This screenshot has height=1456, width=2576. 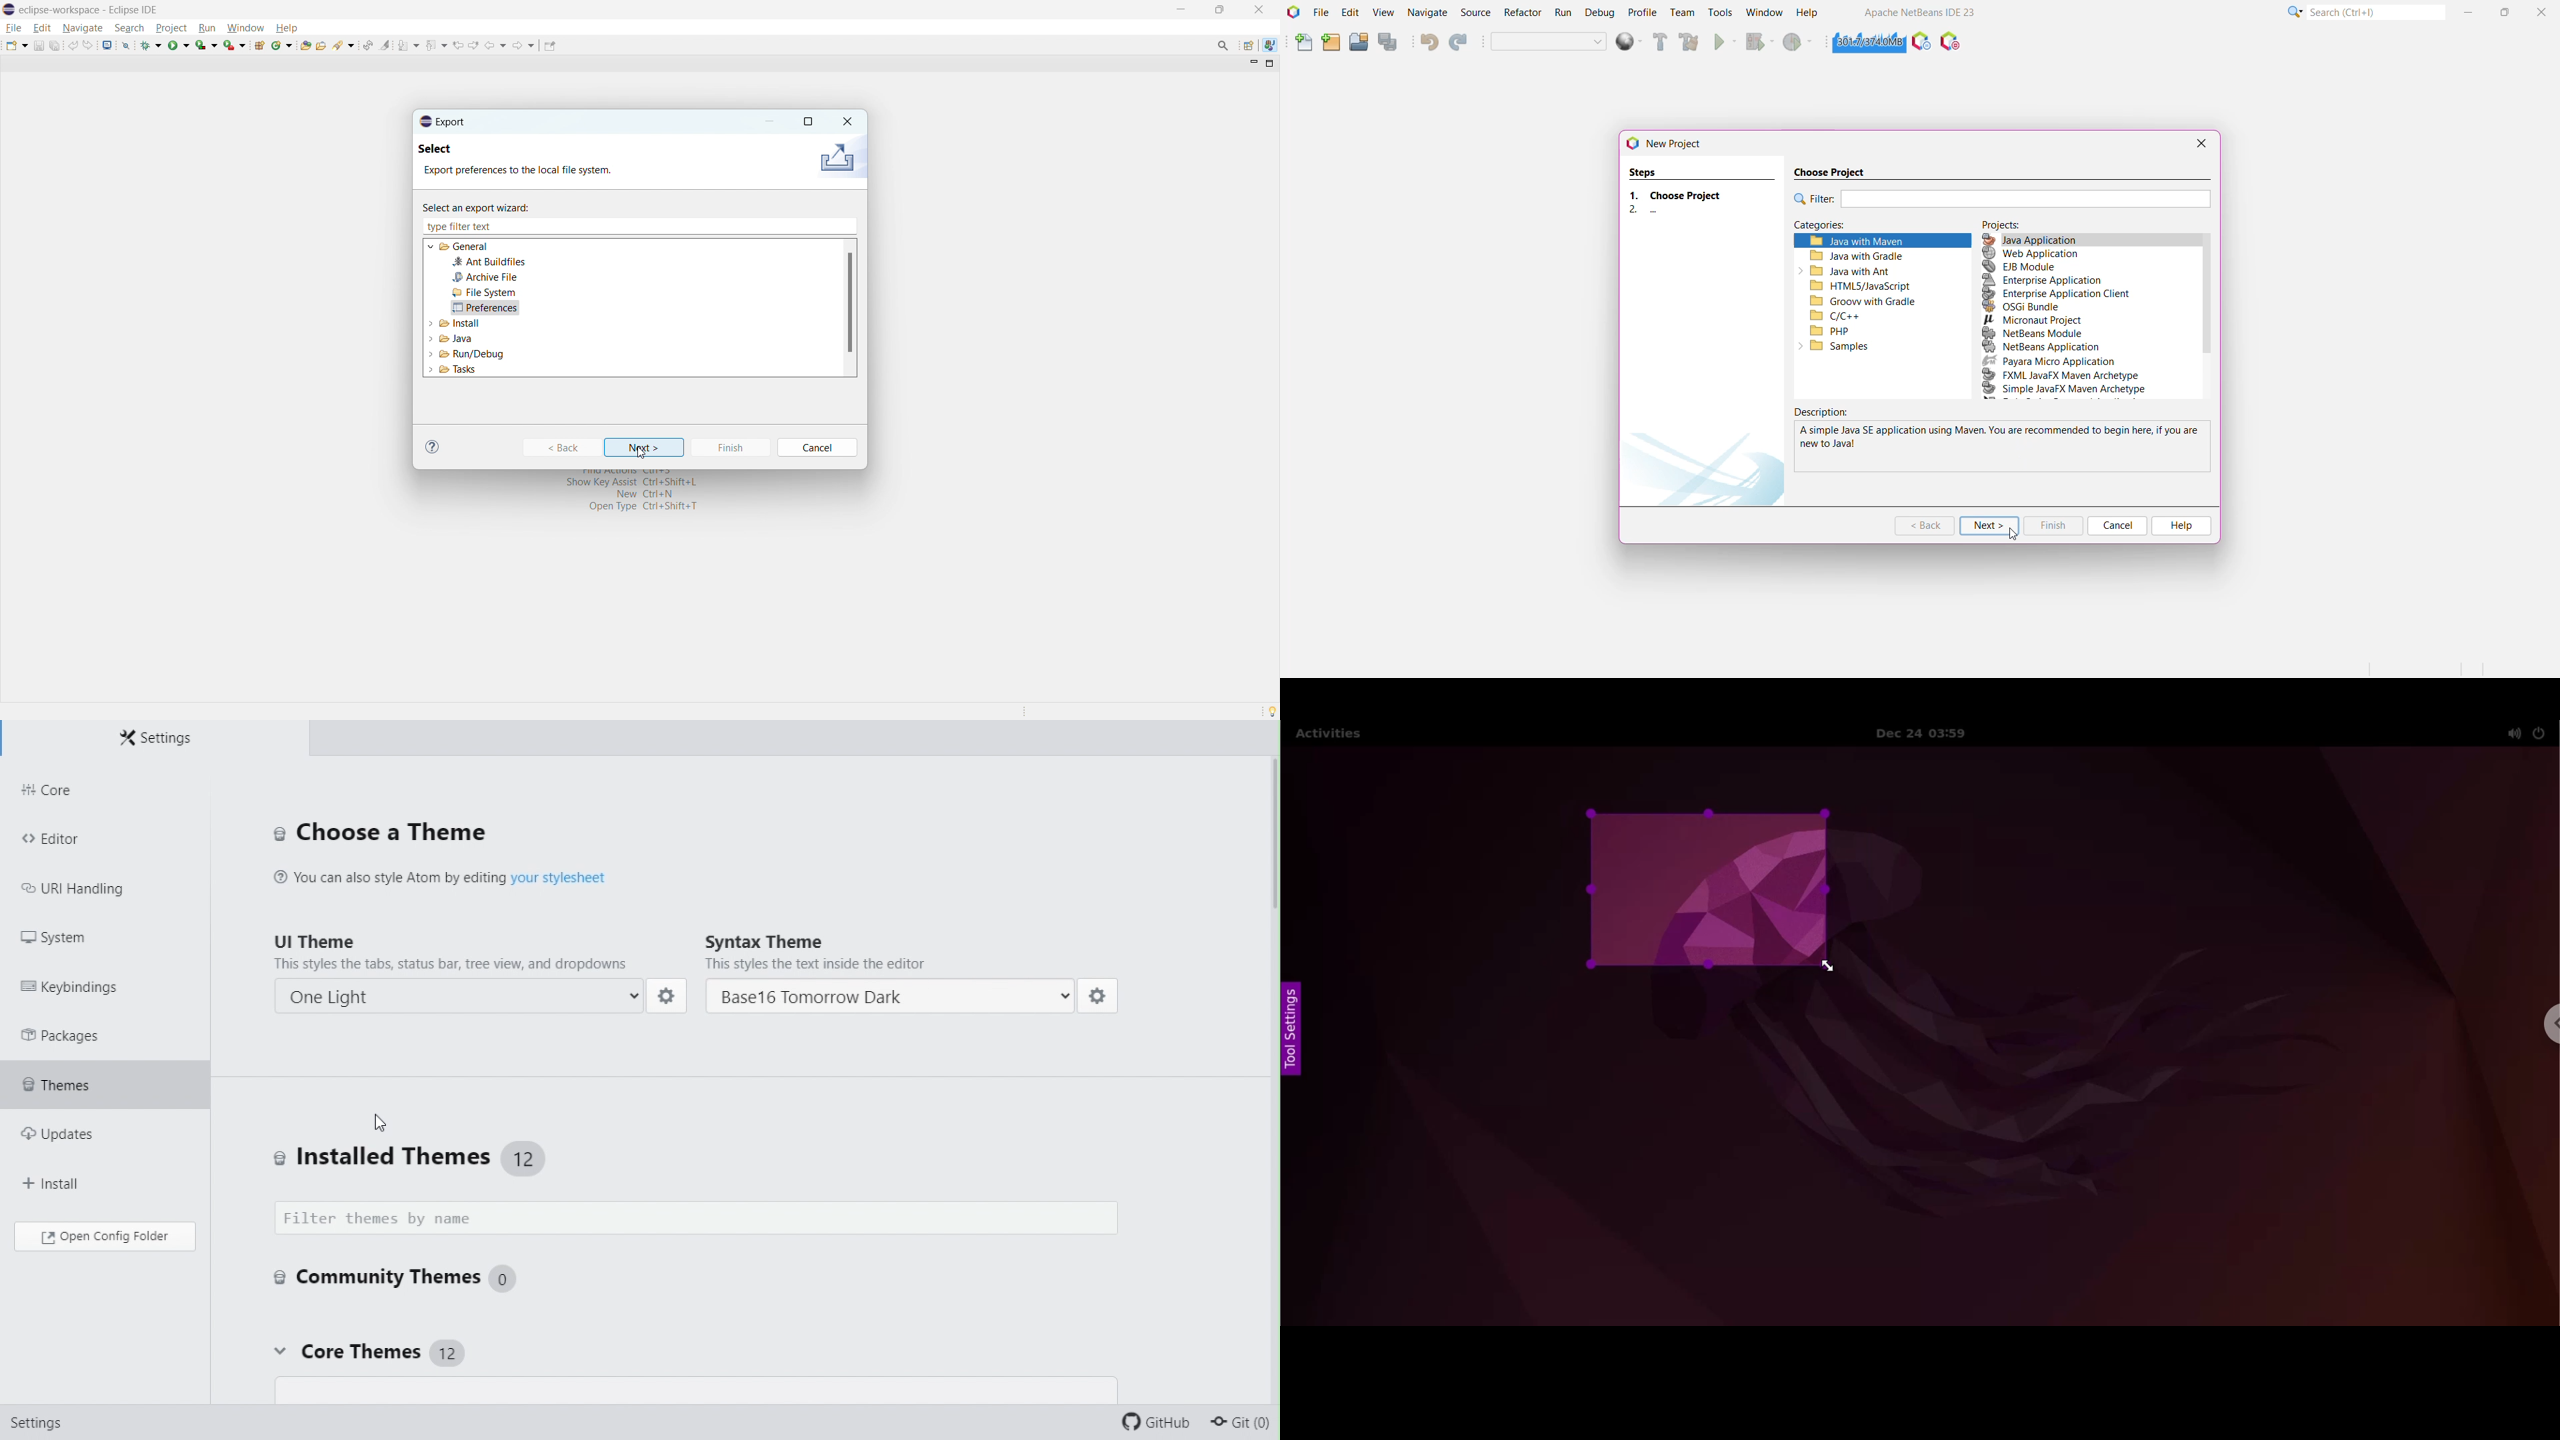 What do you see at coordinates (105, 991) in the screenshot?
I see `key bindings` at bounding box center [105, 991].